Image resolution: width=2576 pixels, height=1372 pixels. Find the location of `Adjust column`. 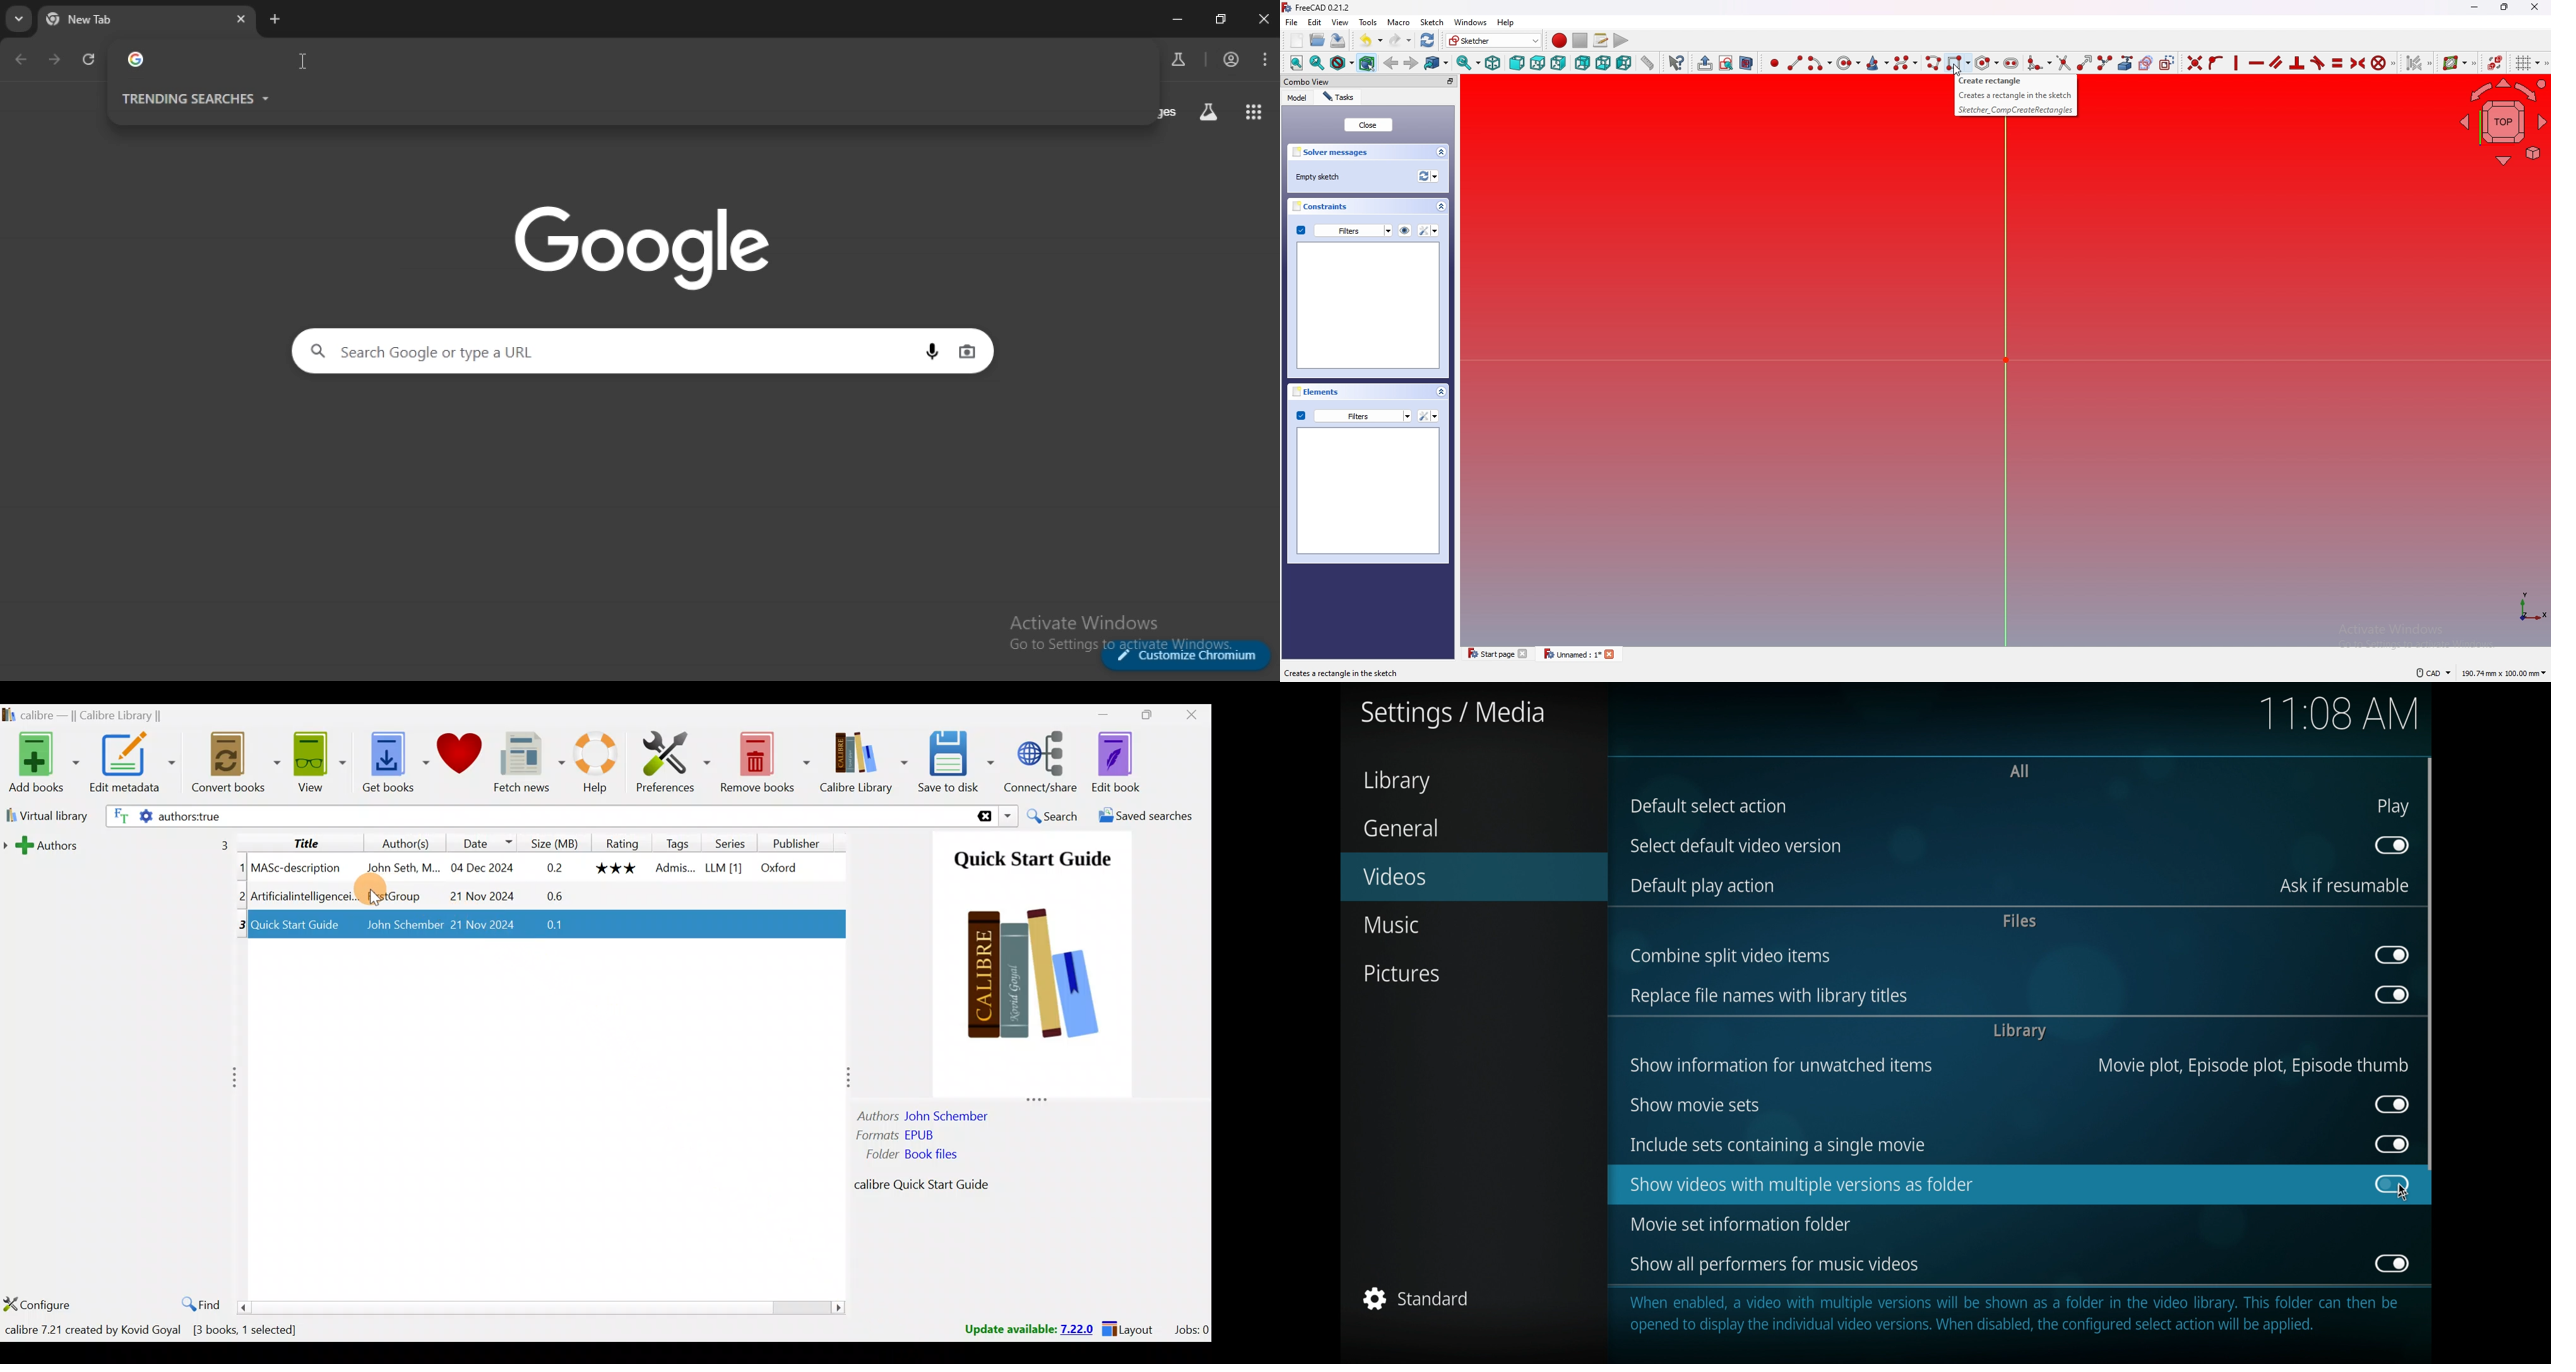

Adjust column is located at coordinates (239, 1077).